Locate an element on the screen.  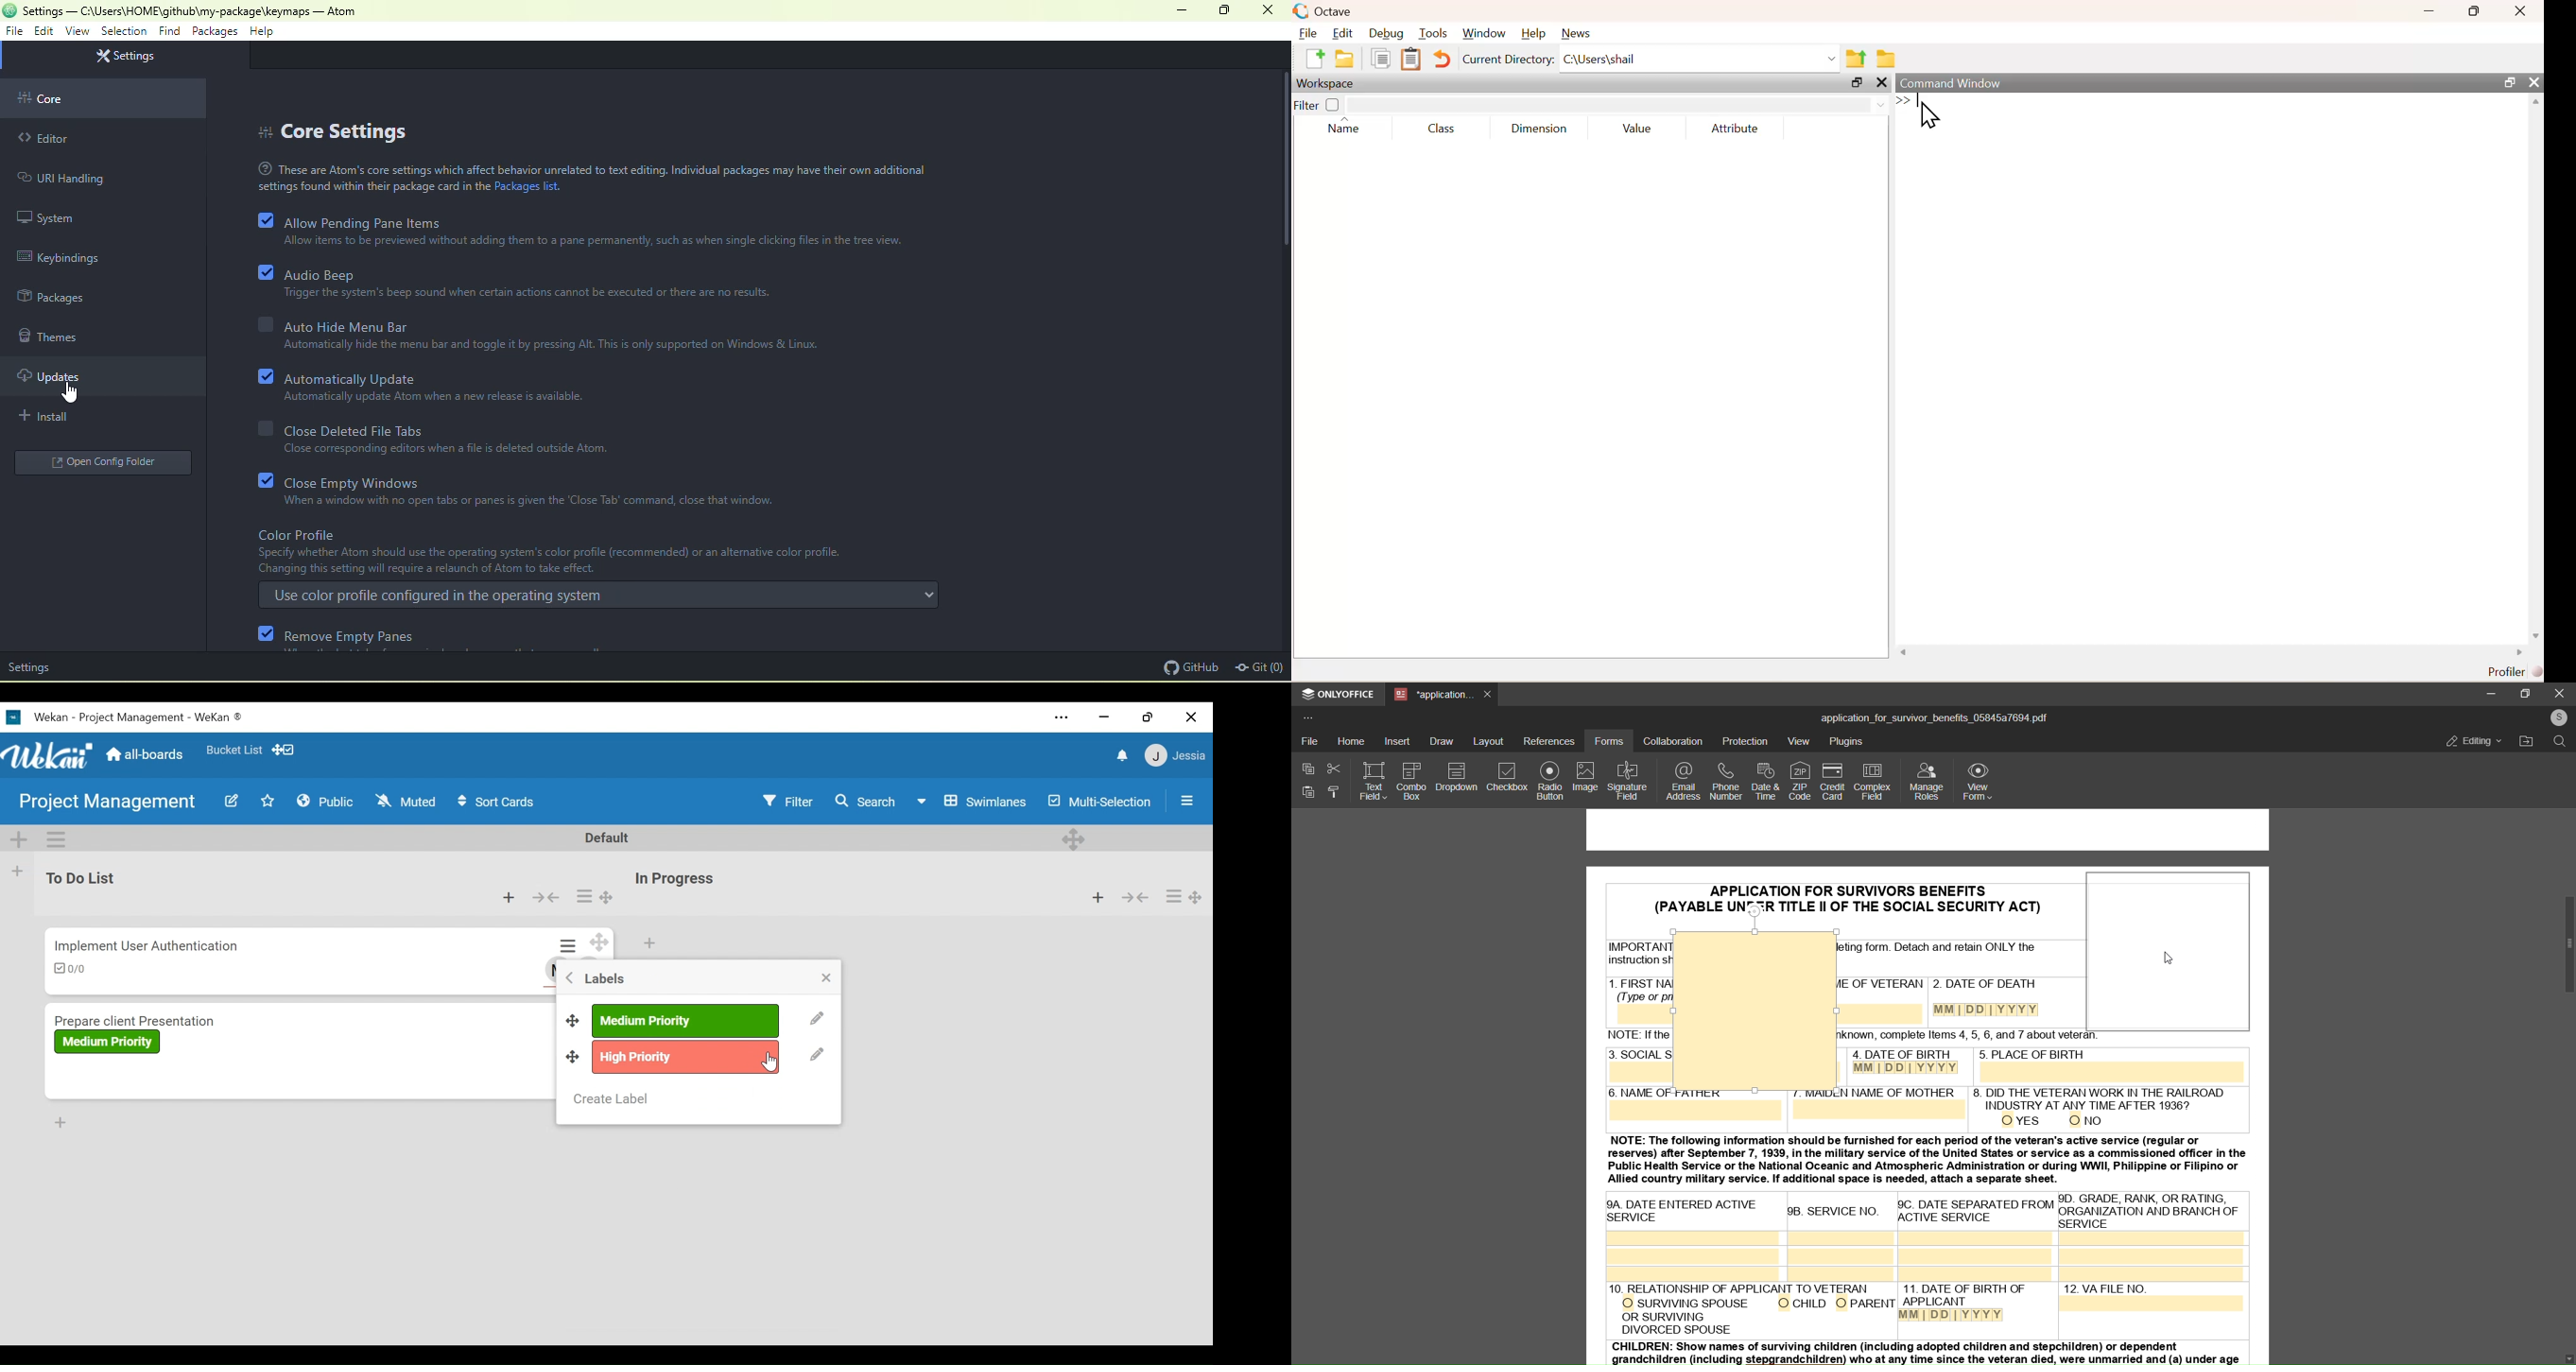
Board View is located at coordinates (971, 801).